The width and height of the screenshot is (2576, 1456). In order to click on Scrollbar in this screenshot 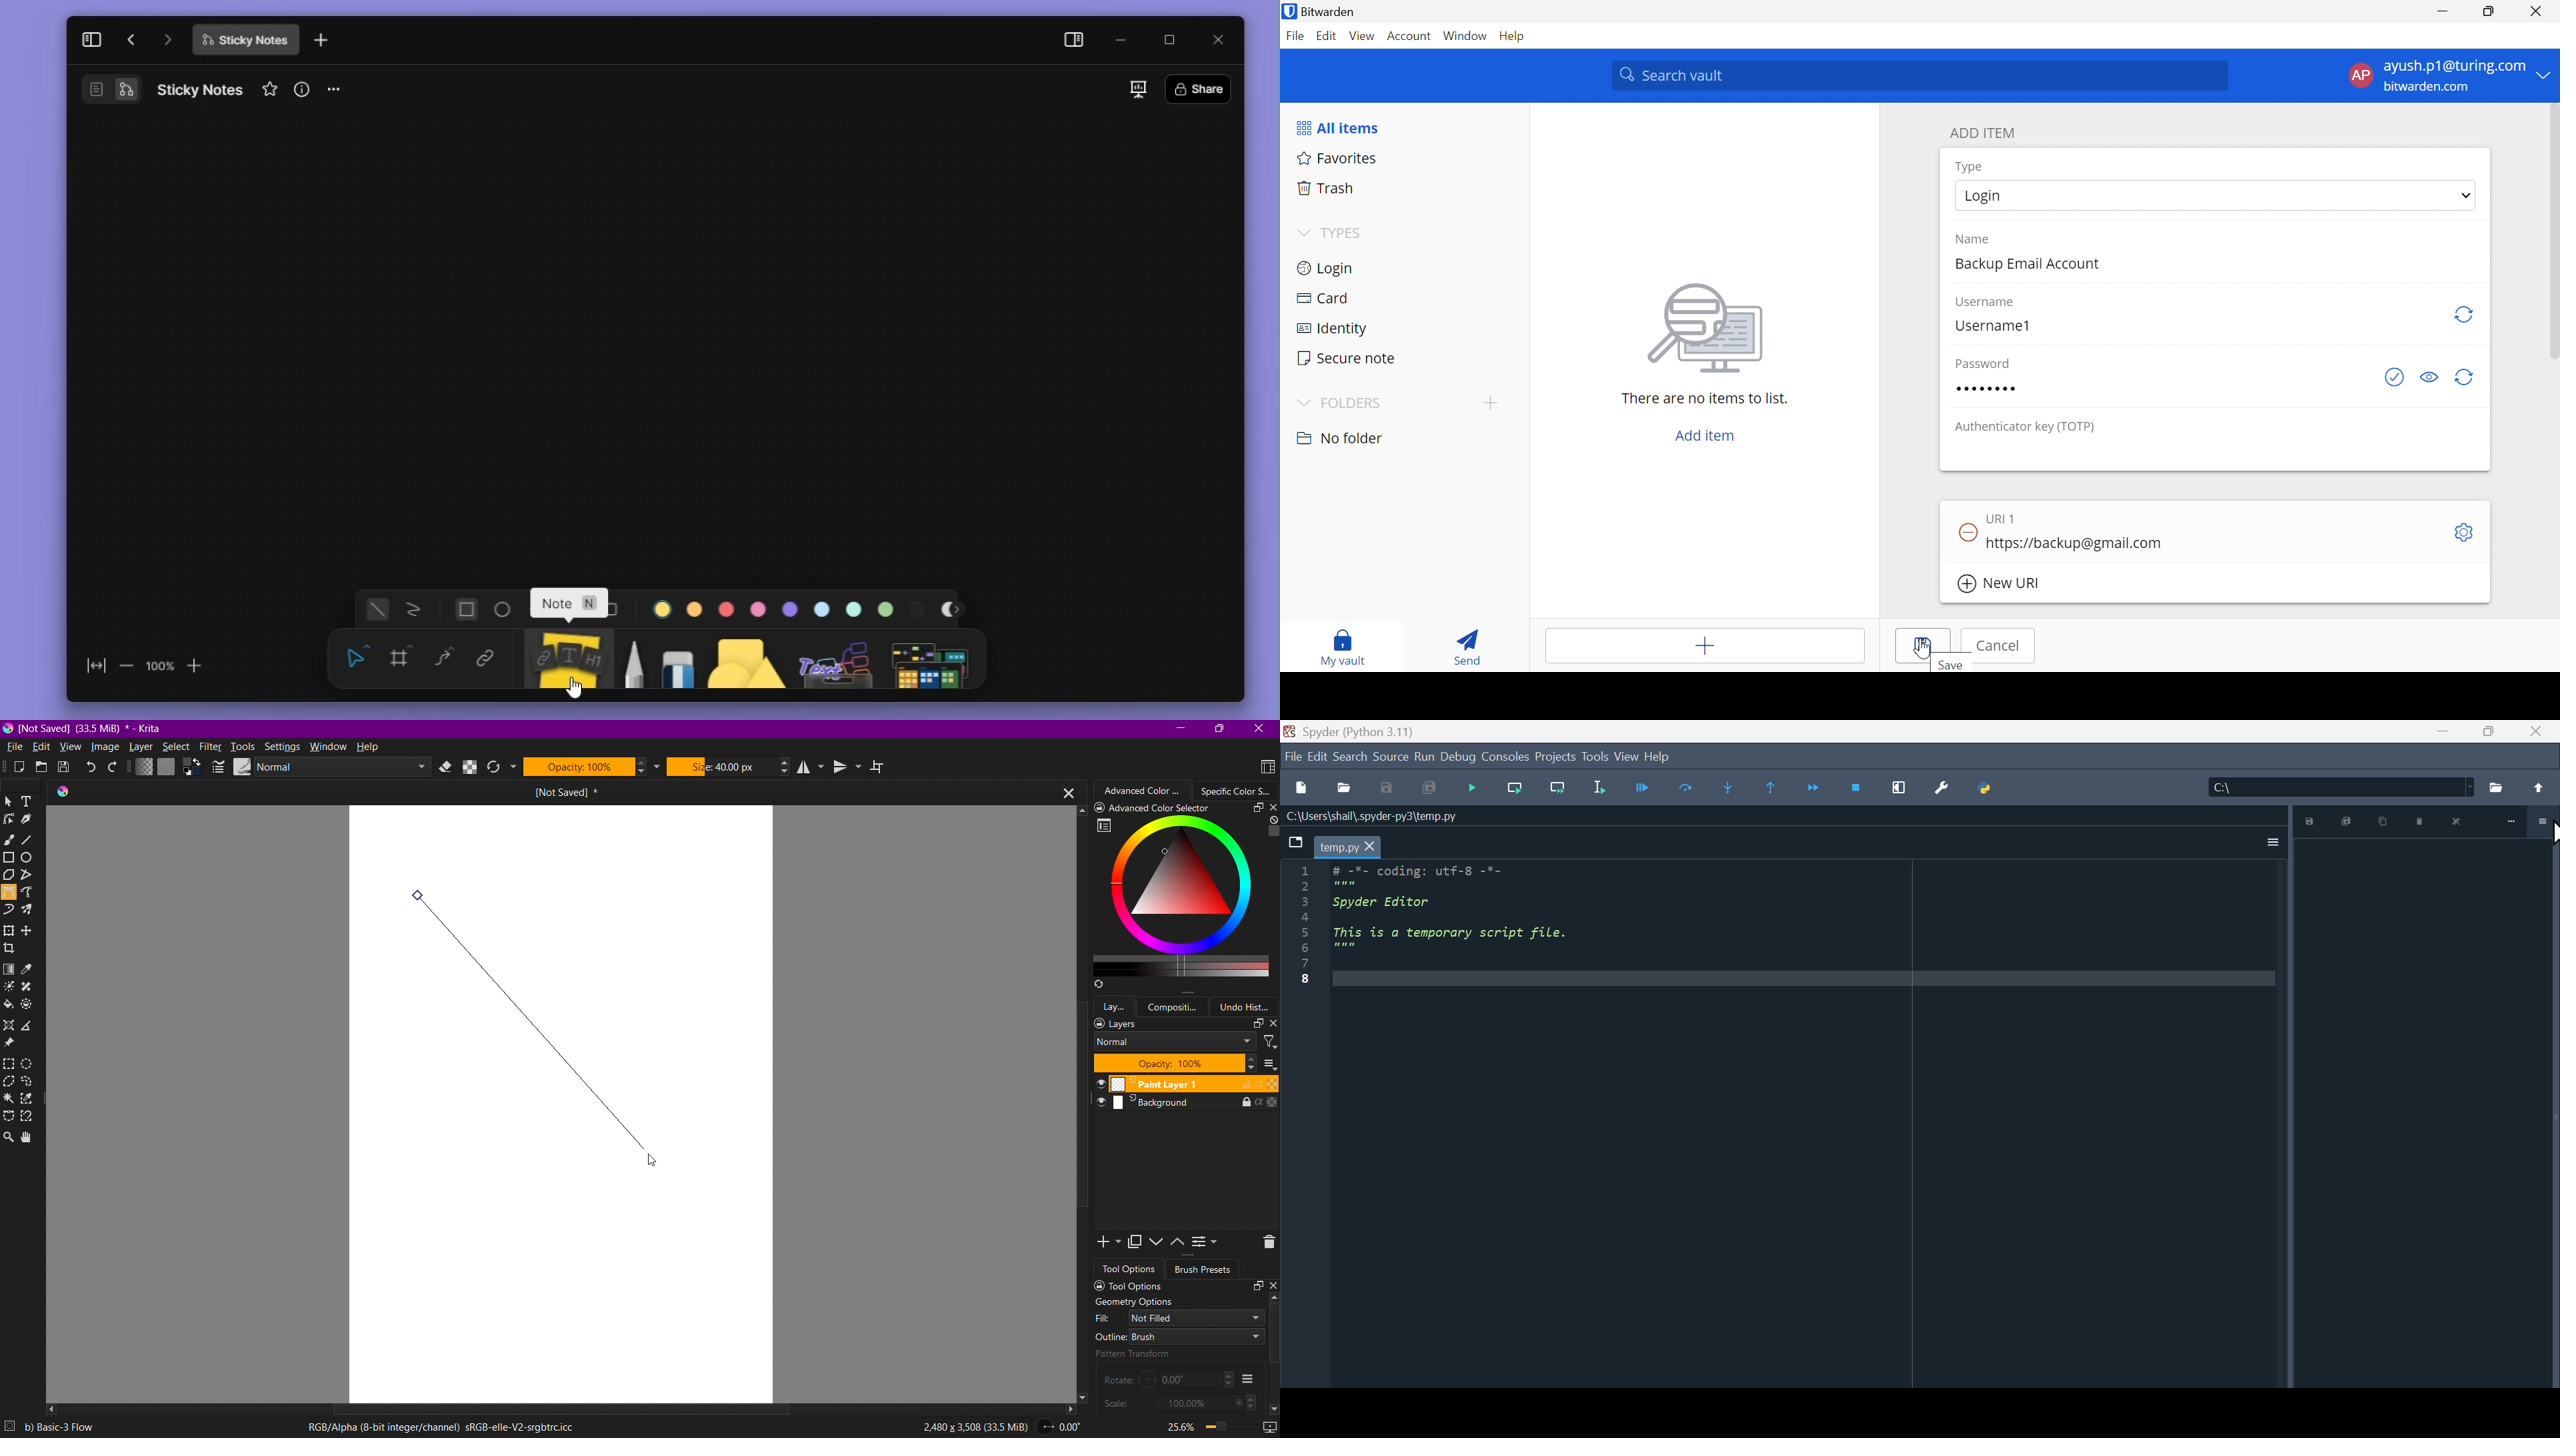, I will do `click(1080, 1123)`.